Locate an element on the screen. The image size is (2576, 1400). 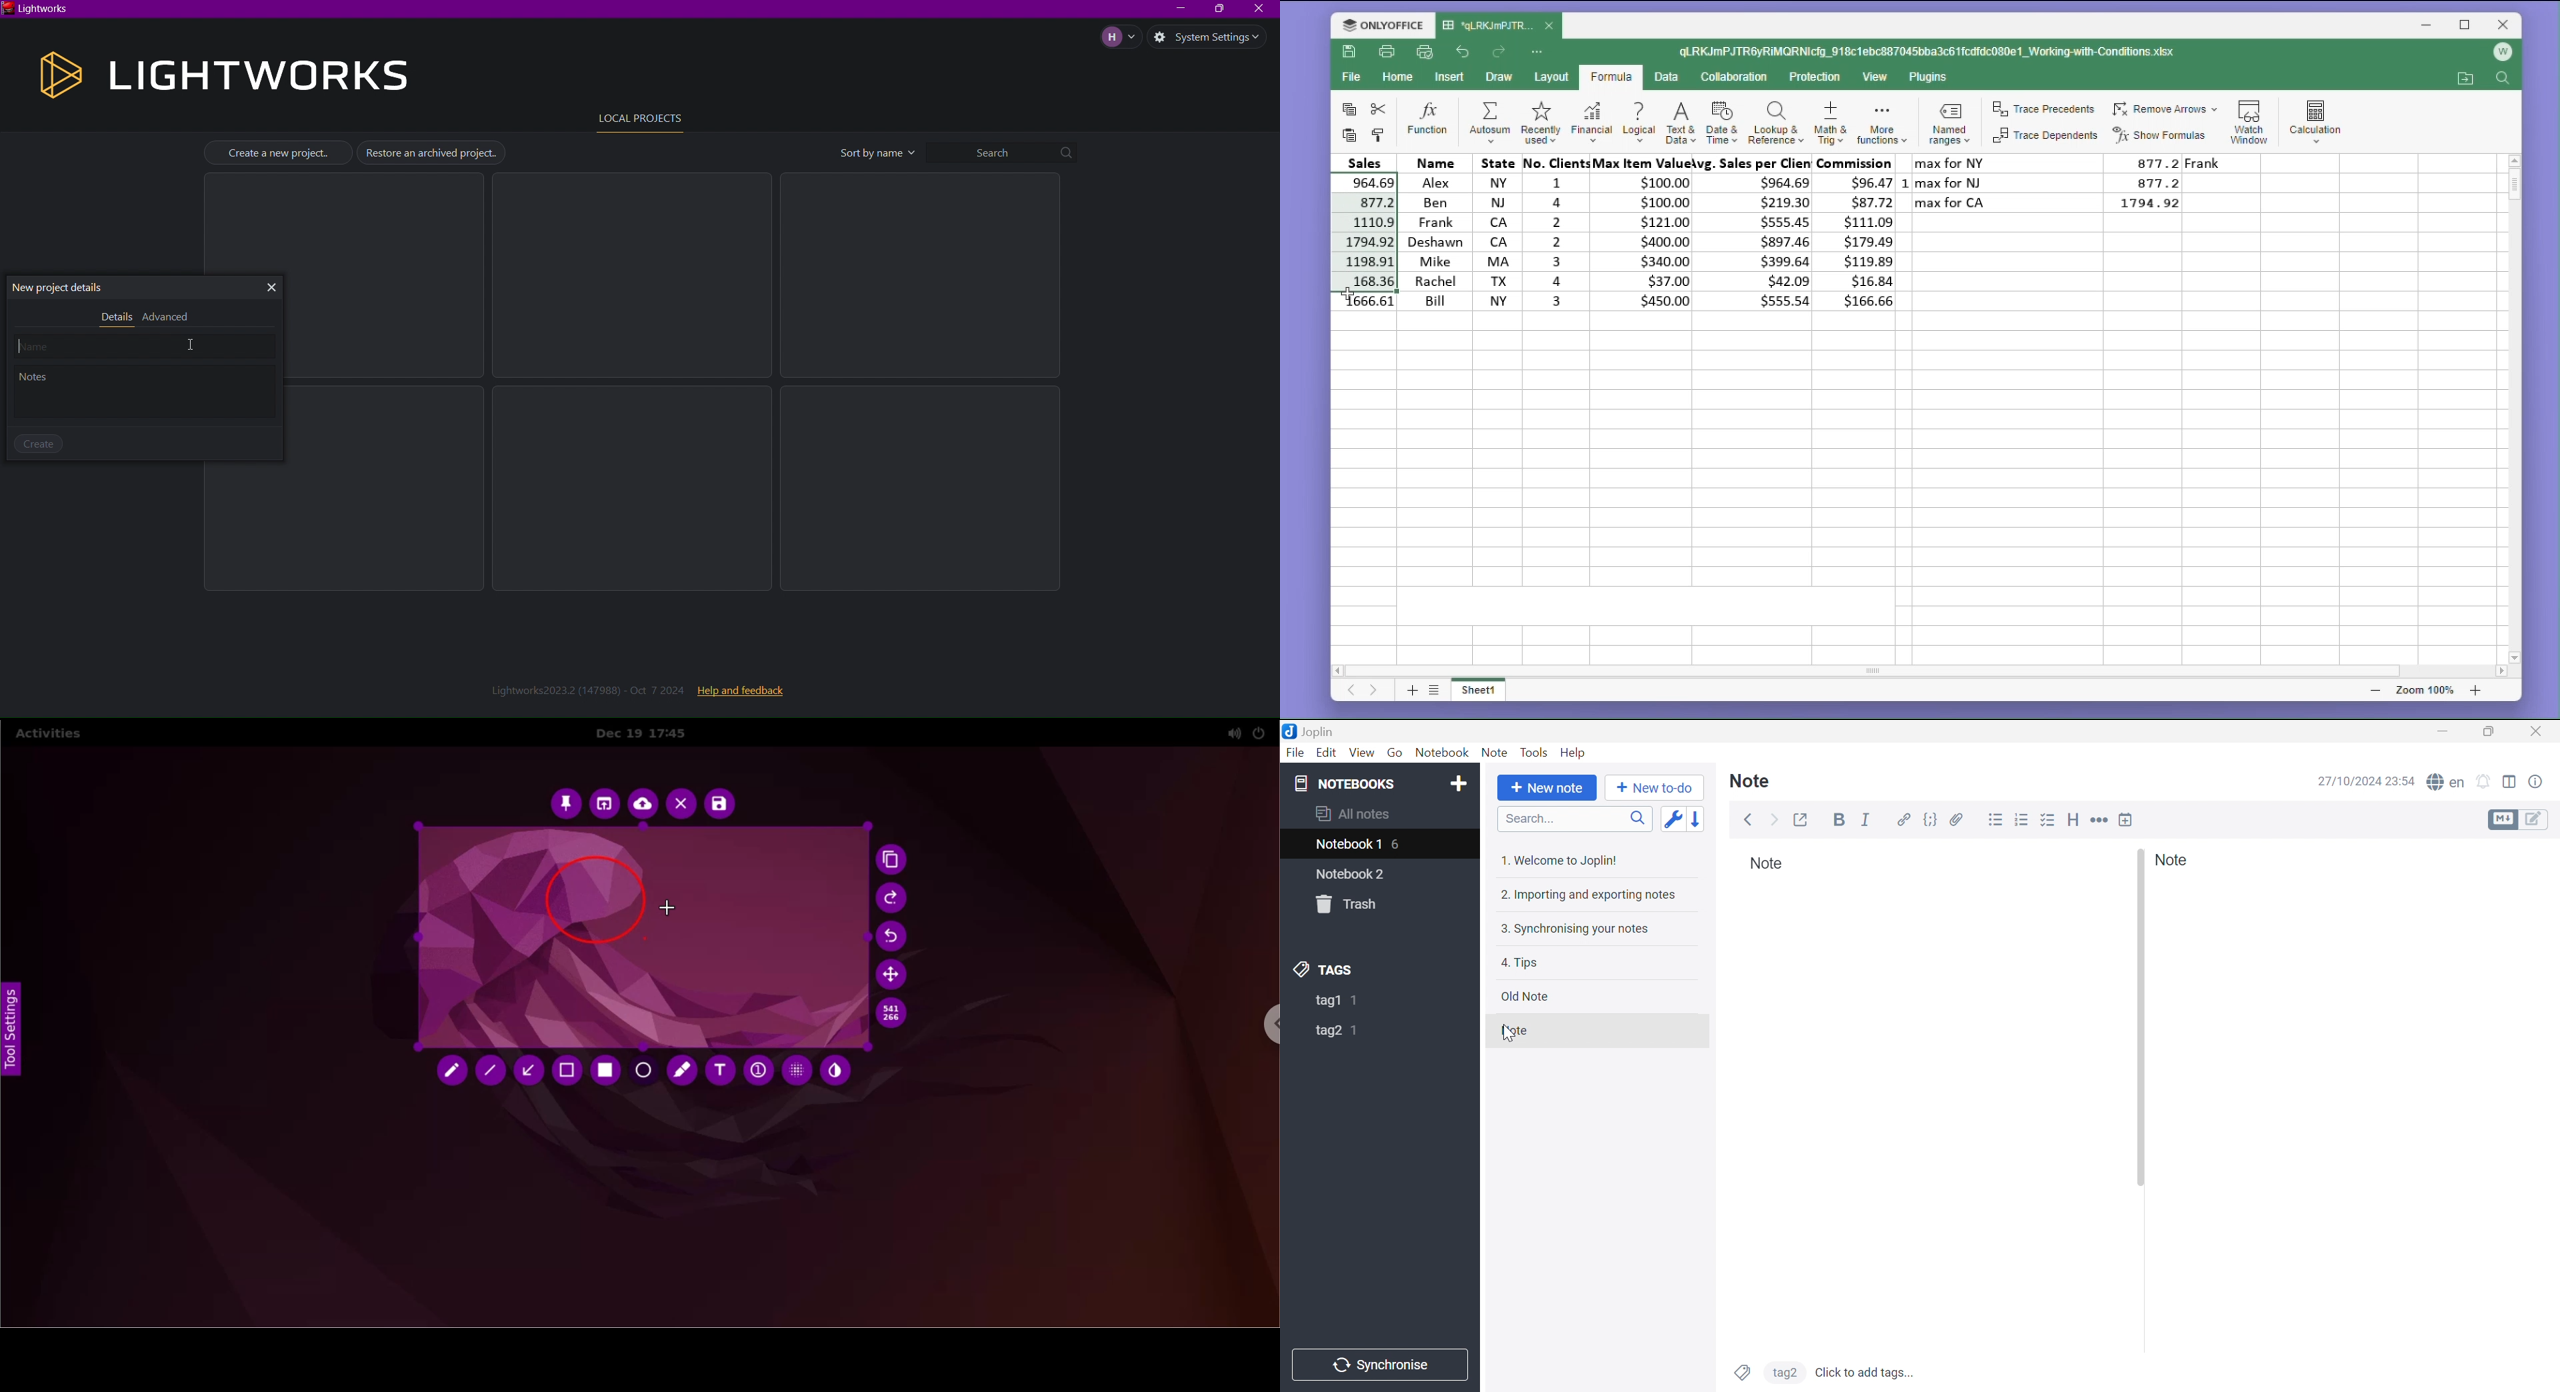
Search... is located at coordinates (1527, 820).